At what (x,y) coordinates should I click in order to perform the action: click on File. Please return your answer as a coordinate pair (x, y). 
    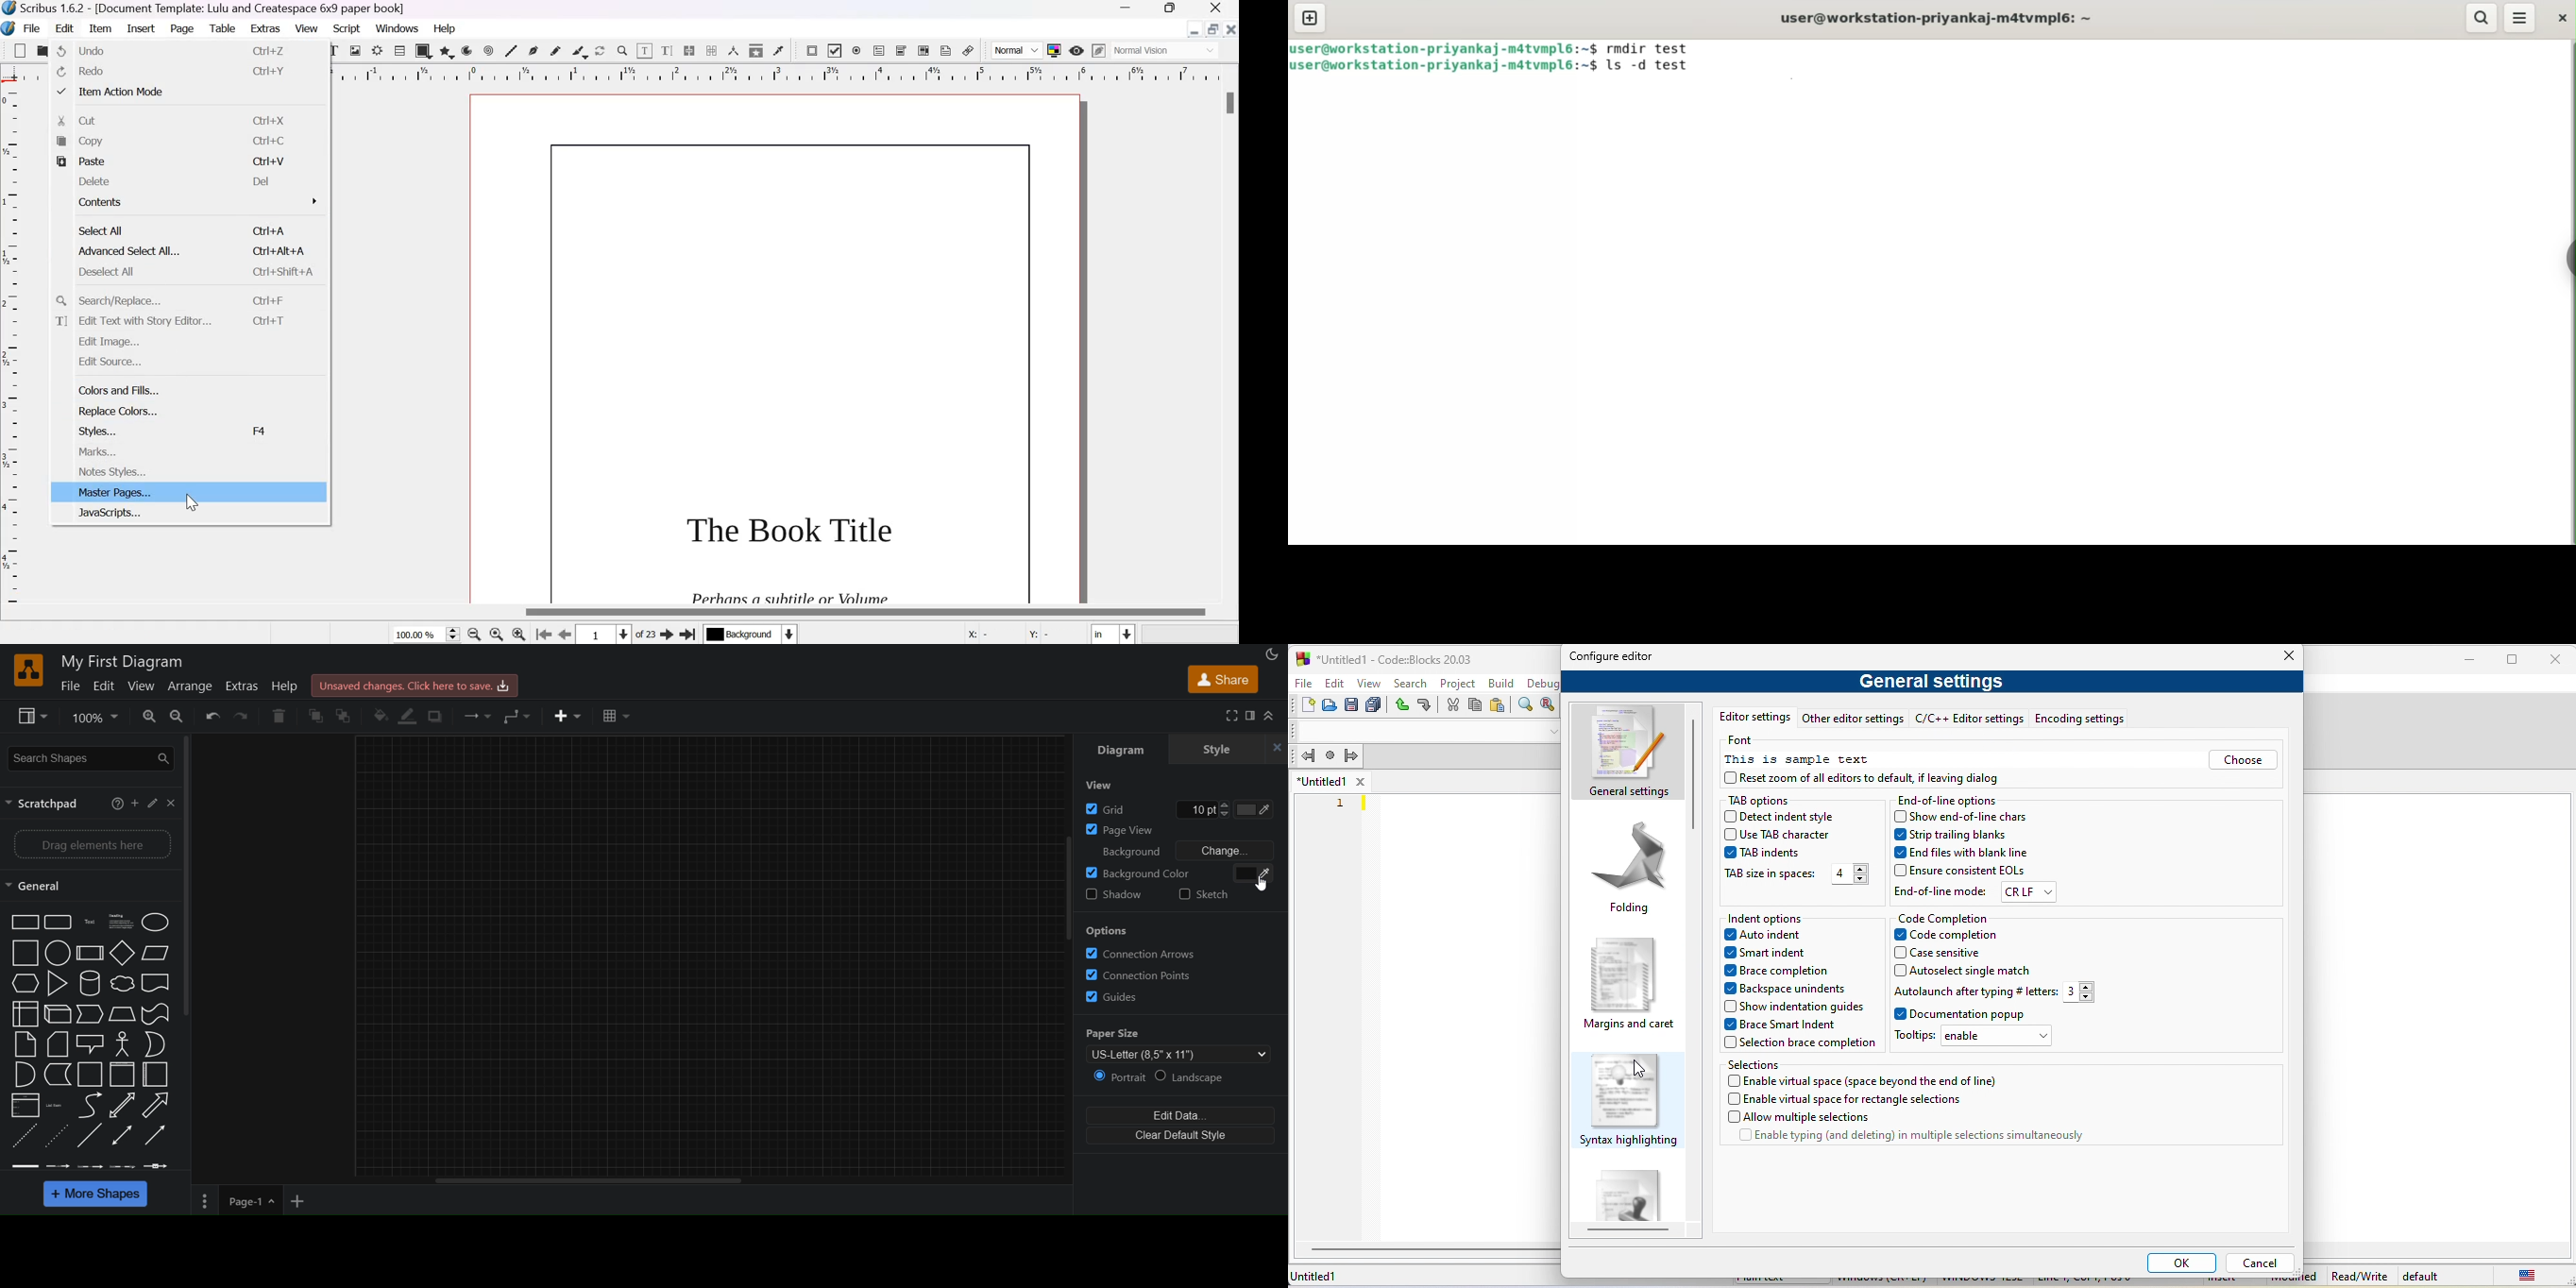
    Looking at the image, I should click on (31, 28).